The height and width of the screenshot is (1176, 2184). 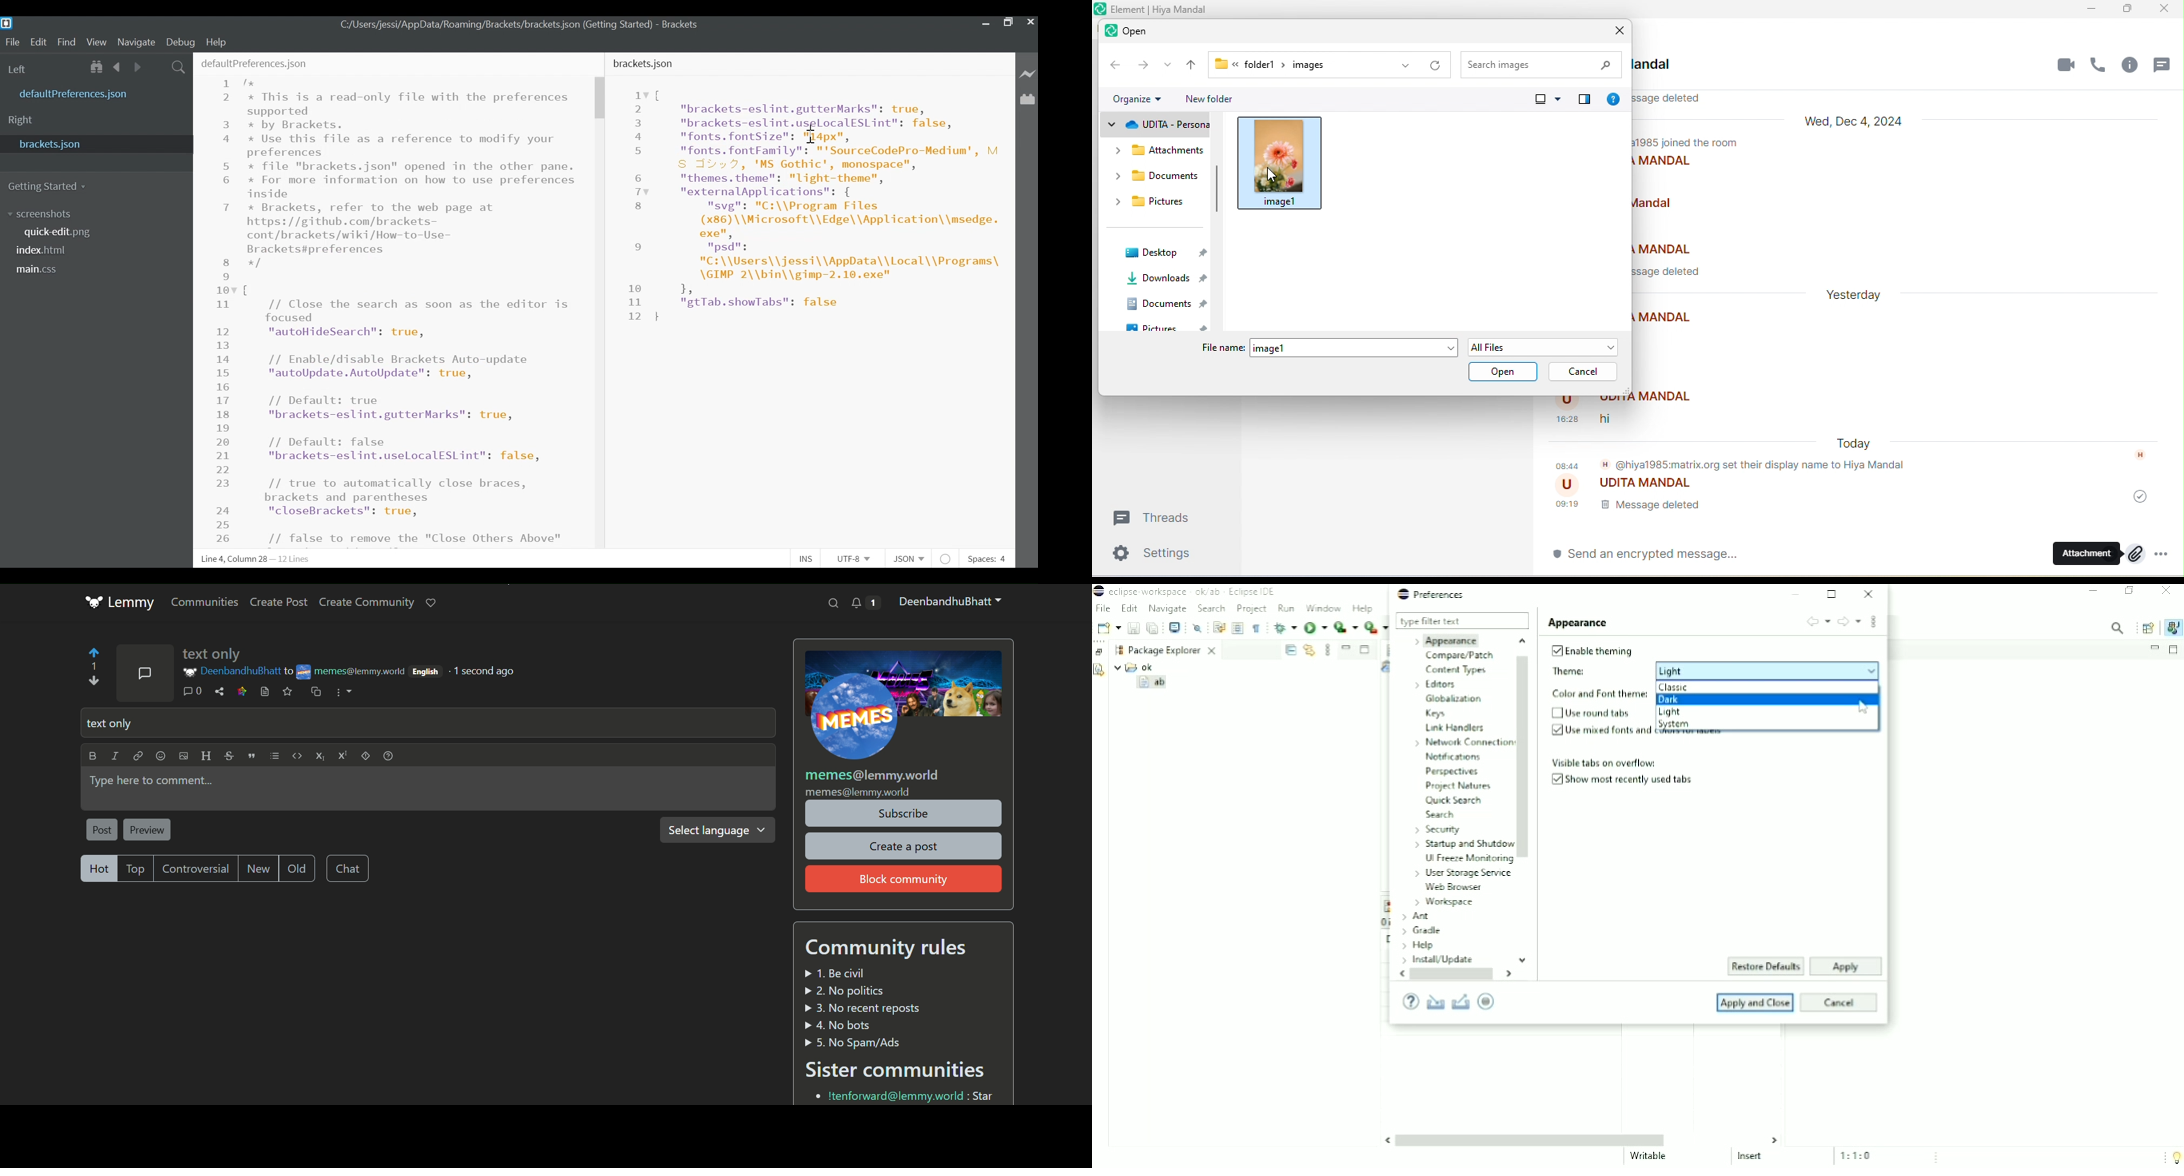 What do you see at coordinates (138, 756) in the screenshot?
I see `link` at bounding box center [138, 756].